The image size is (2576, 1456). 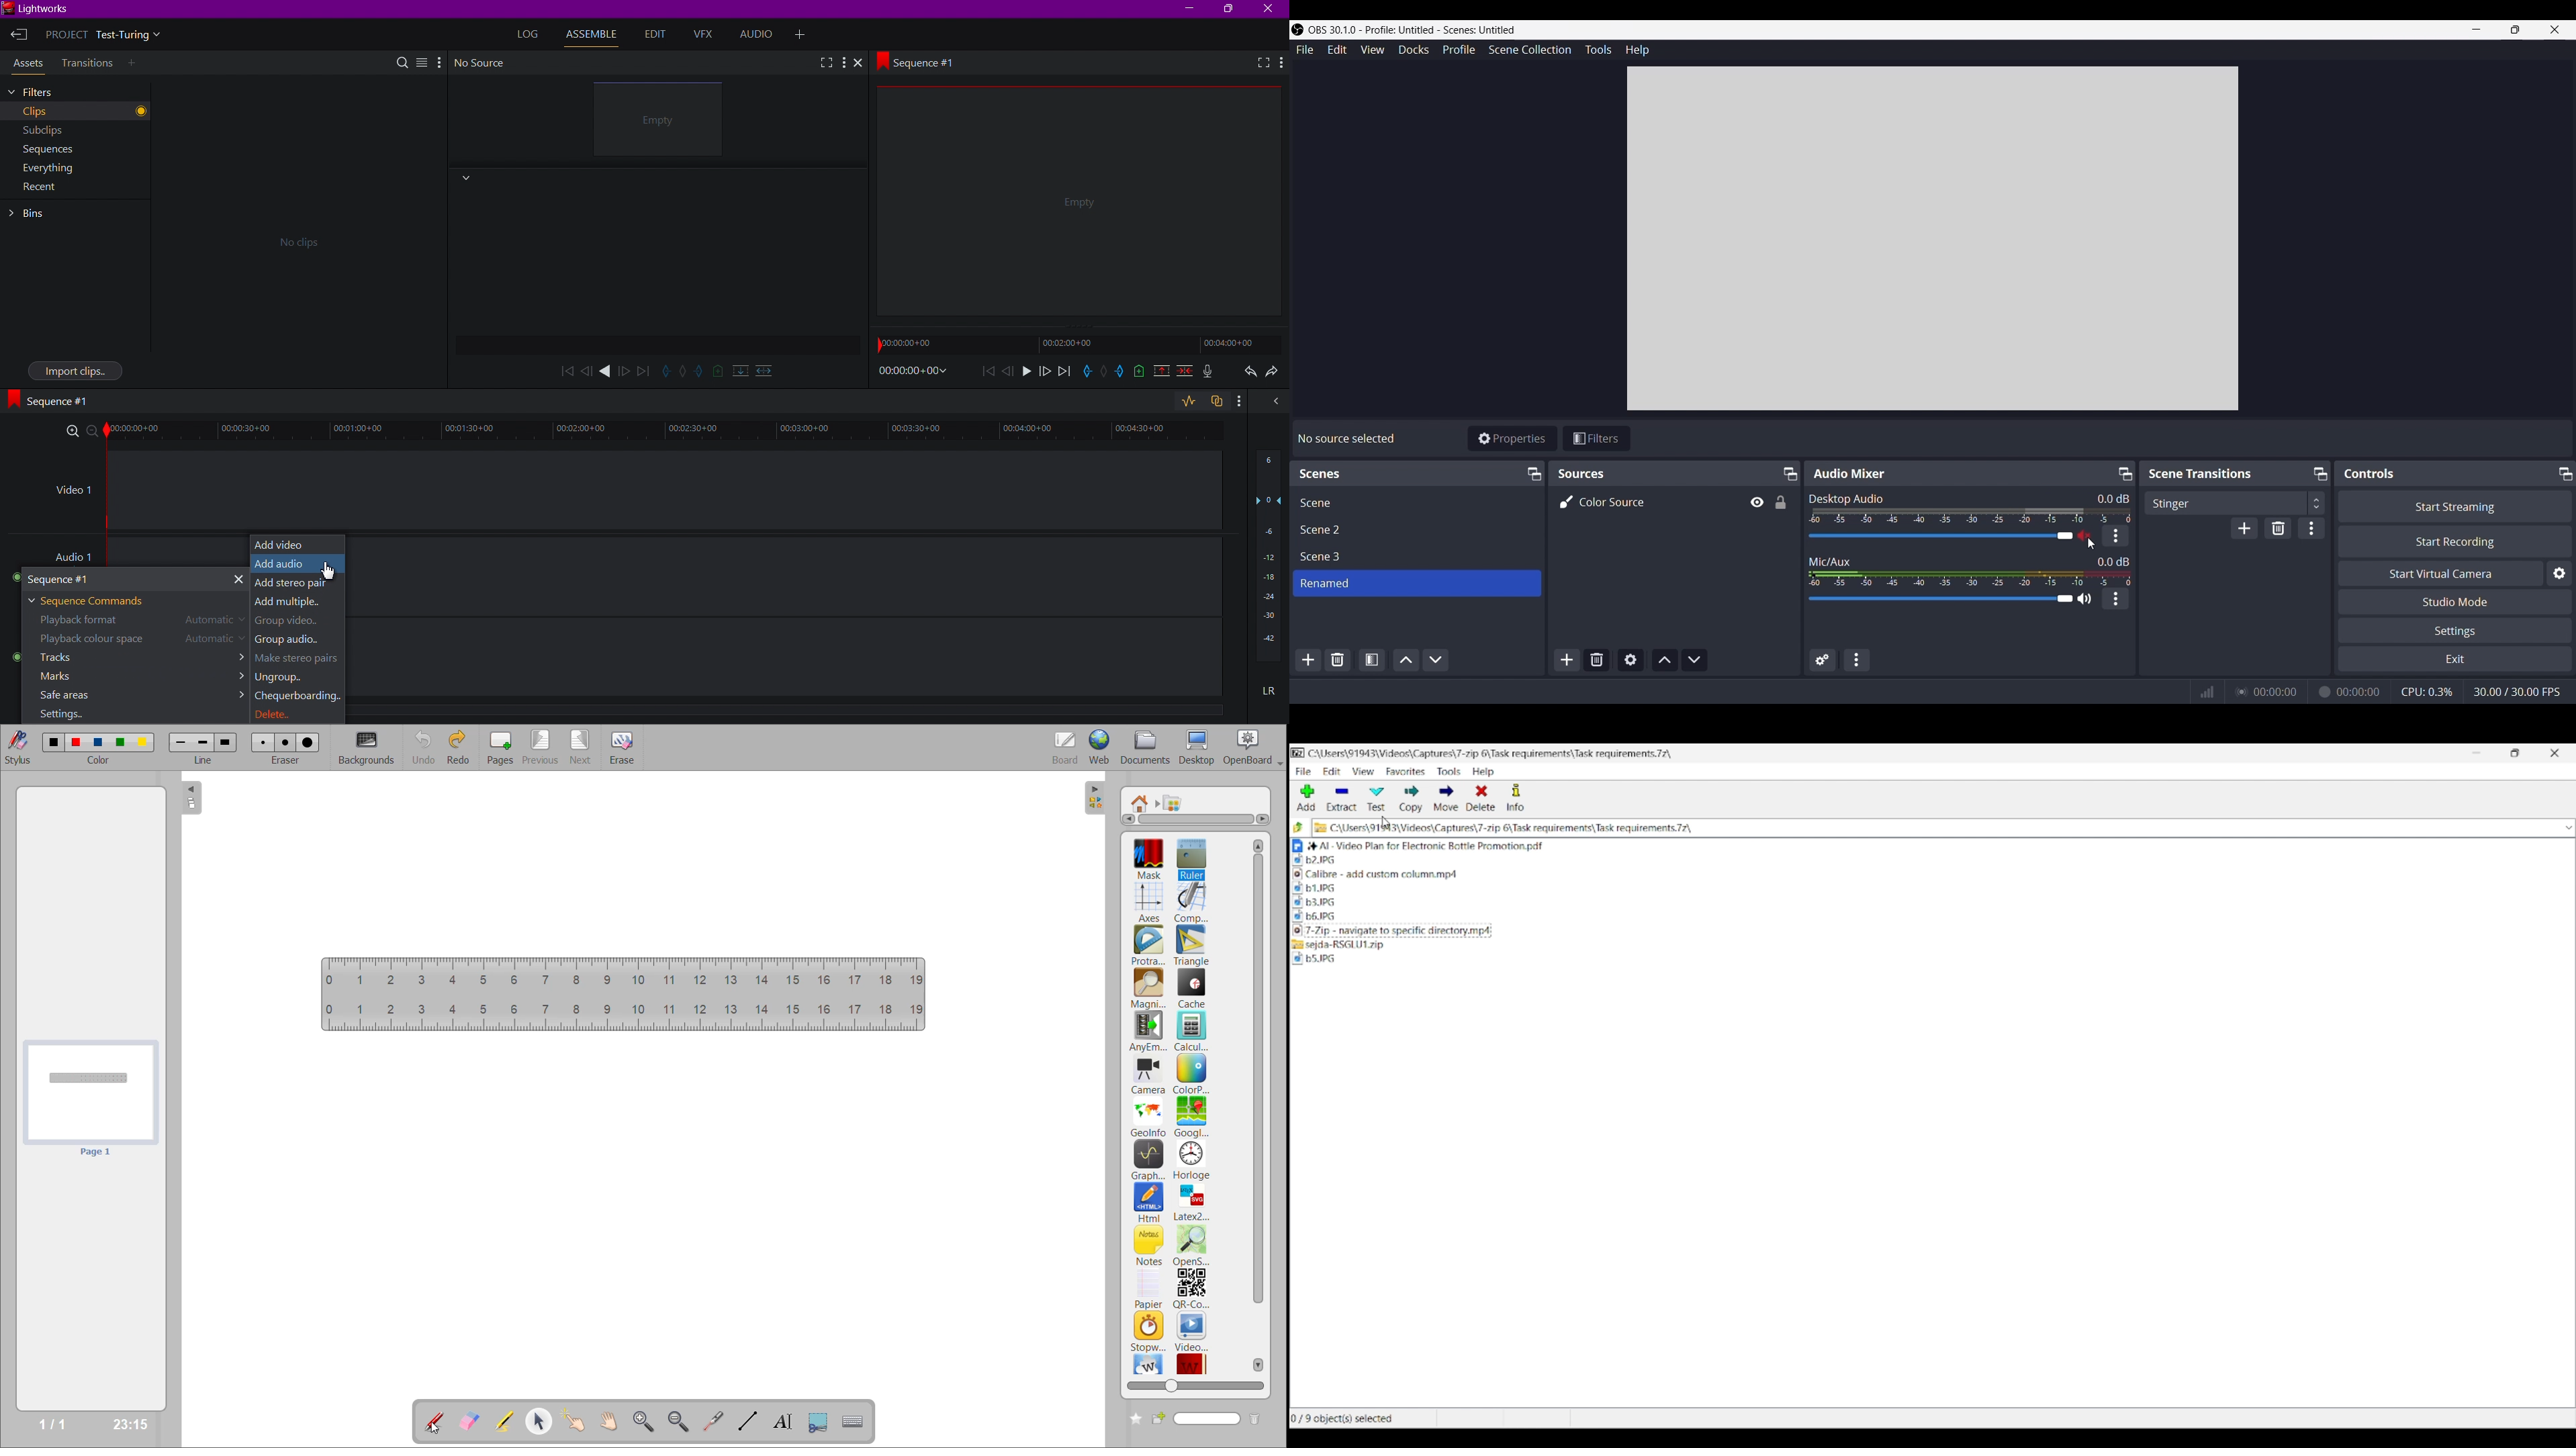 What do you see at coordinates (2125, 474) in the screenshot?
I see `Float Audio mixer panel` at bounding box center [2125, 474].